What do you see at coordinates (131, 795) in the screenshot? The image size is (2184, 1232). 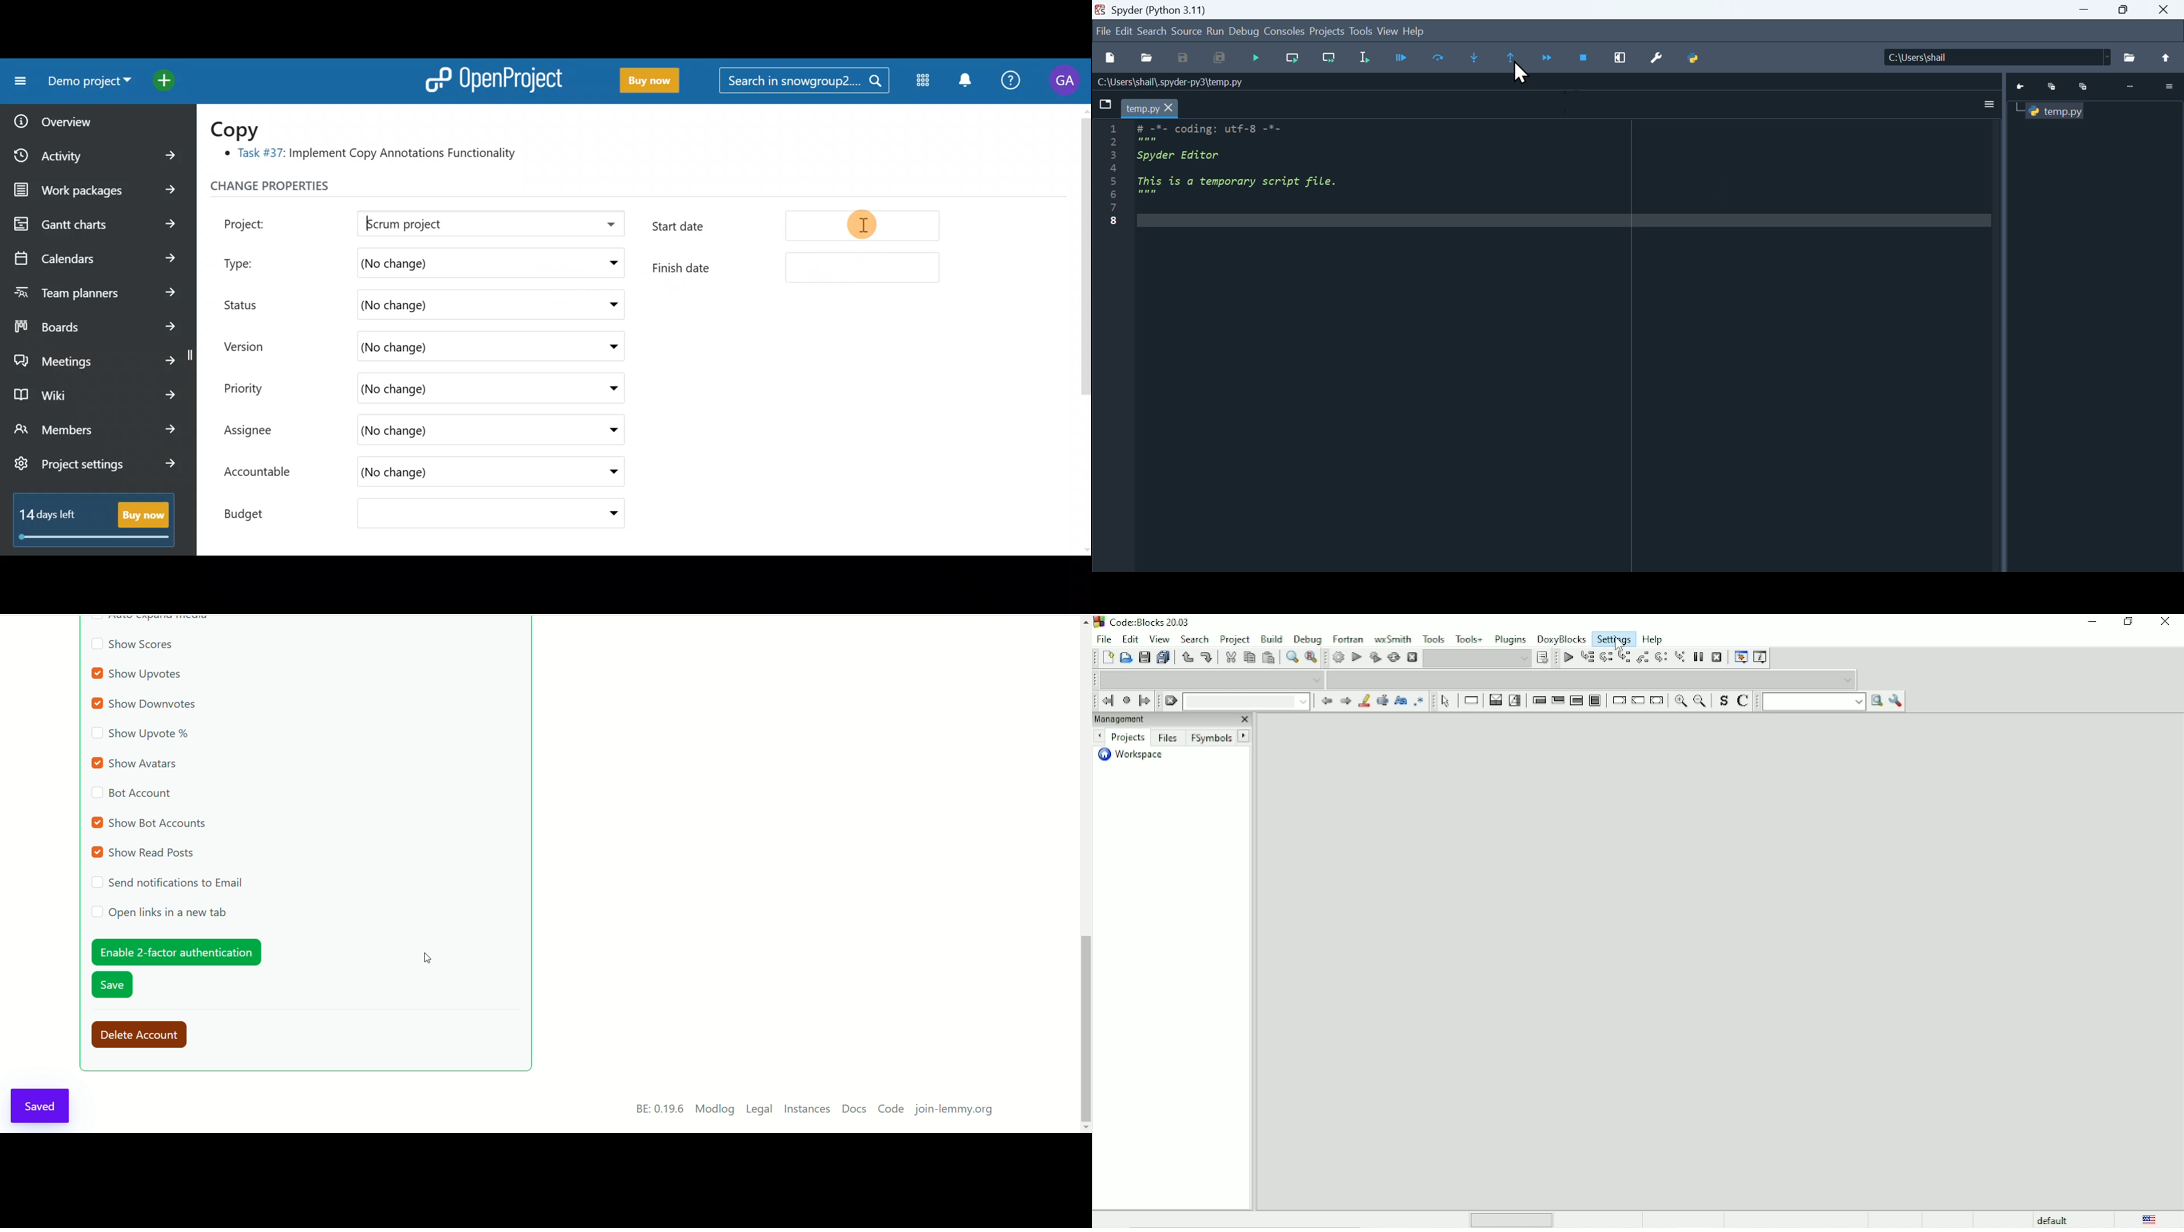 I see `bot account` at bounding box center [131, 795].